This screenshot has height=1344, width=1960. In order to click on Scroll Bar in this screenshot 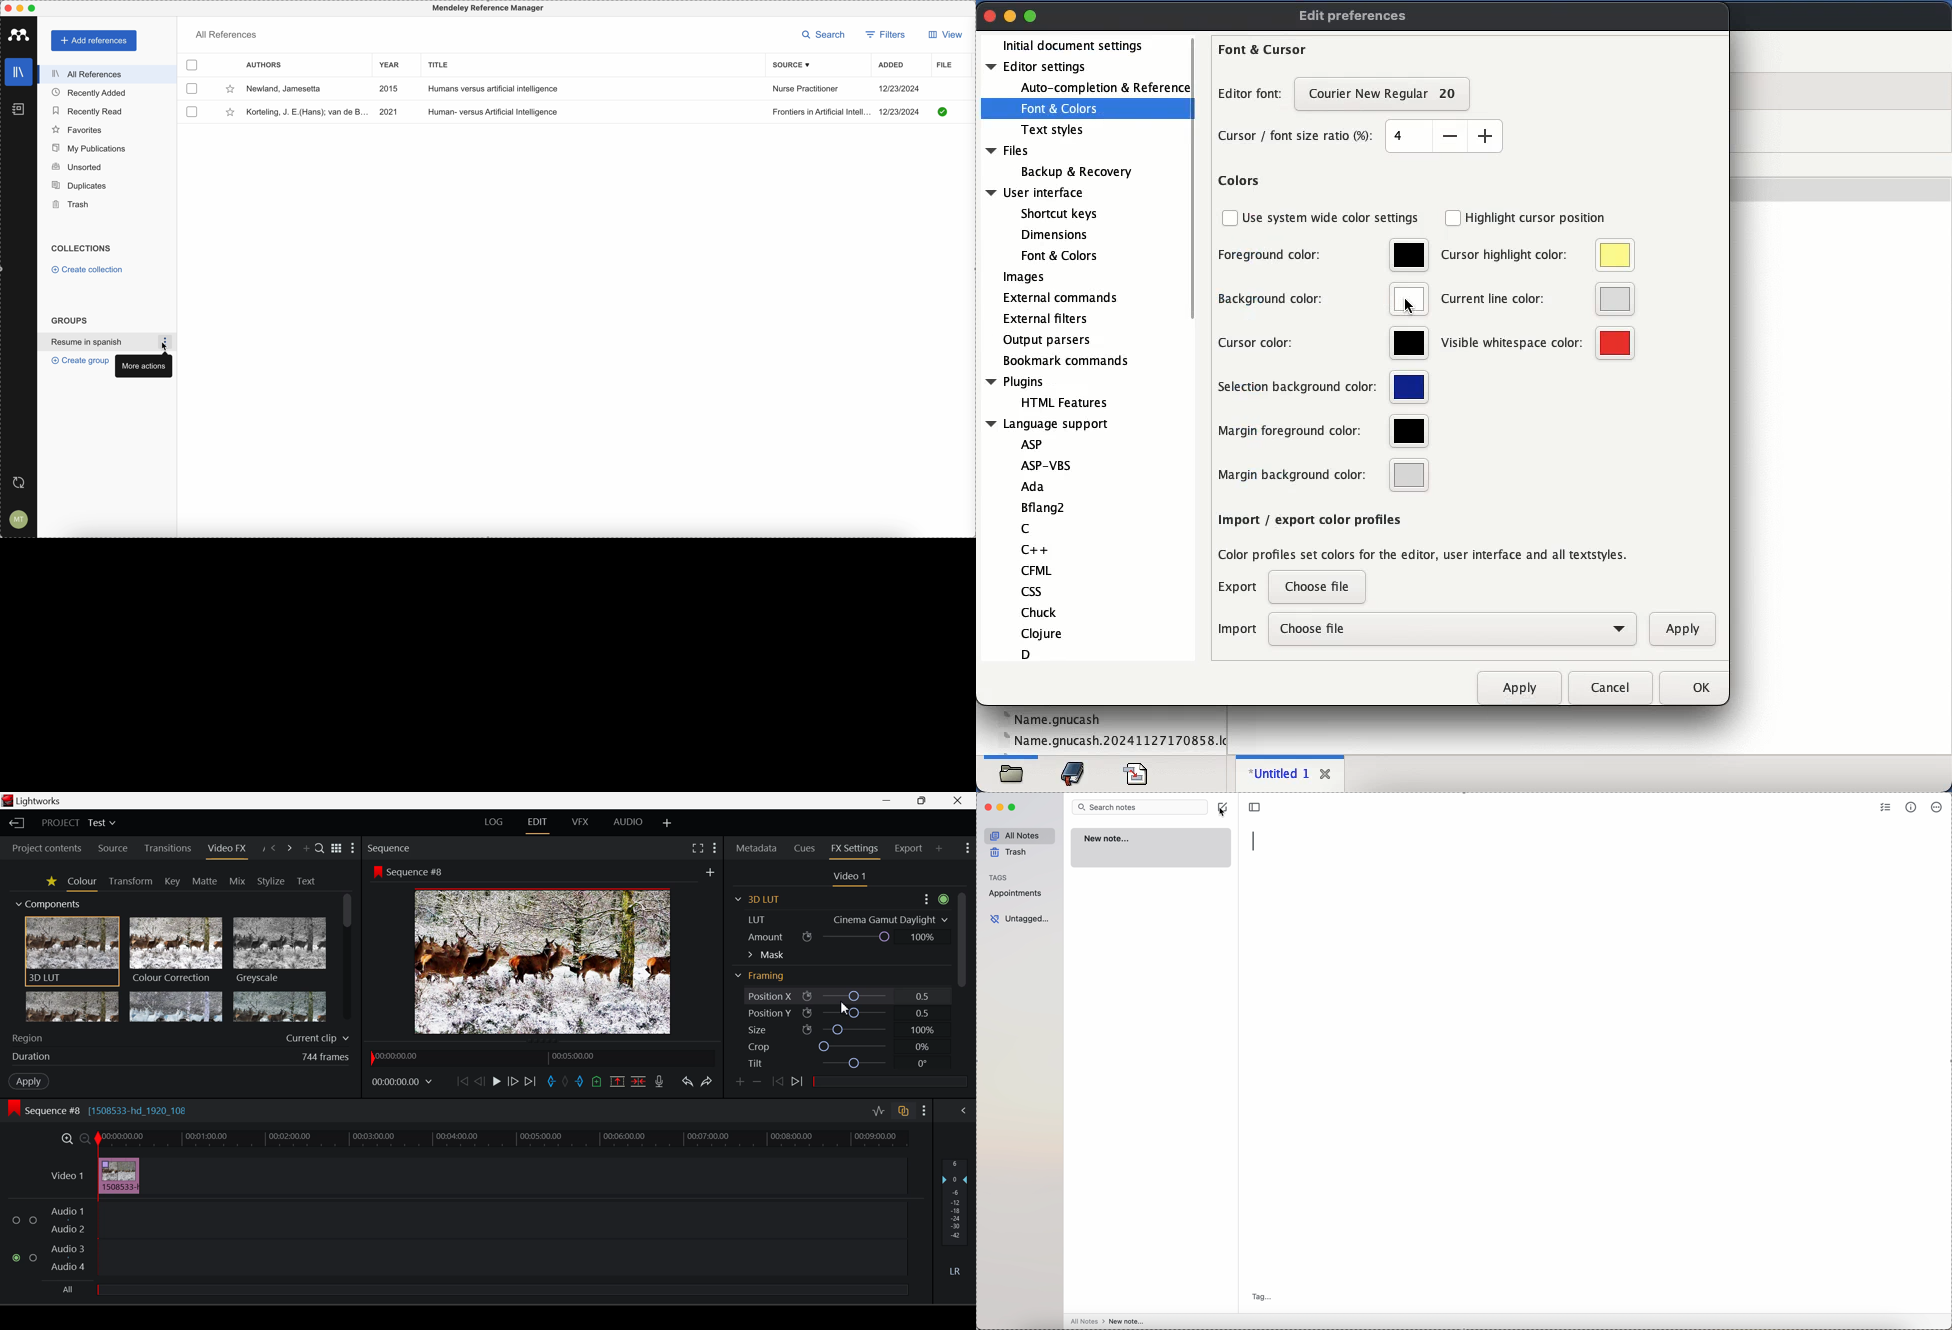, I will do `click(963, 979)`.